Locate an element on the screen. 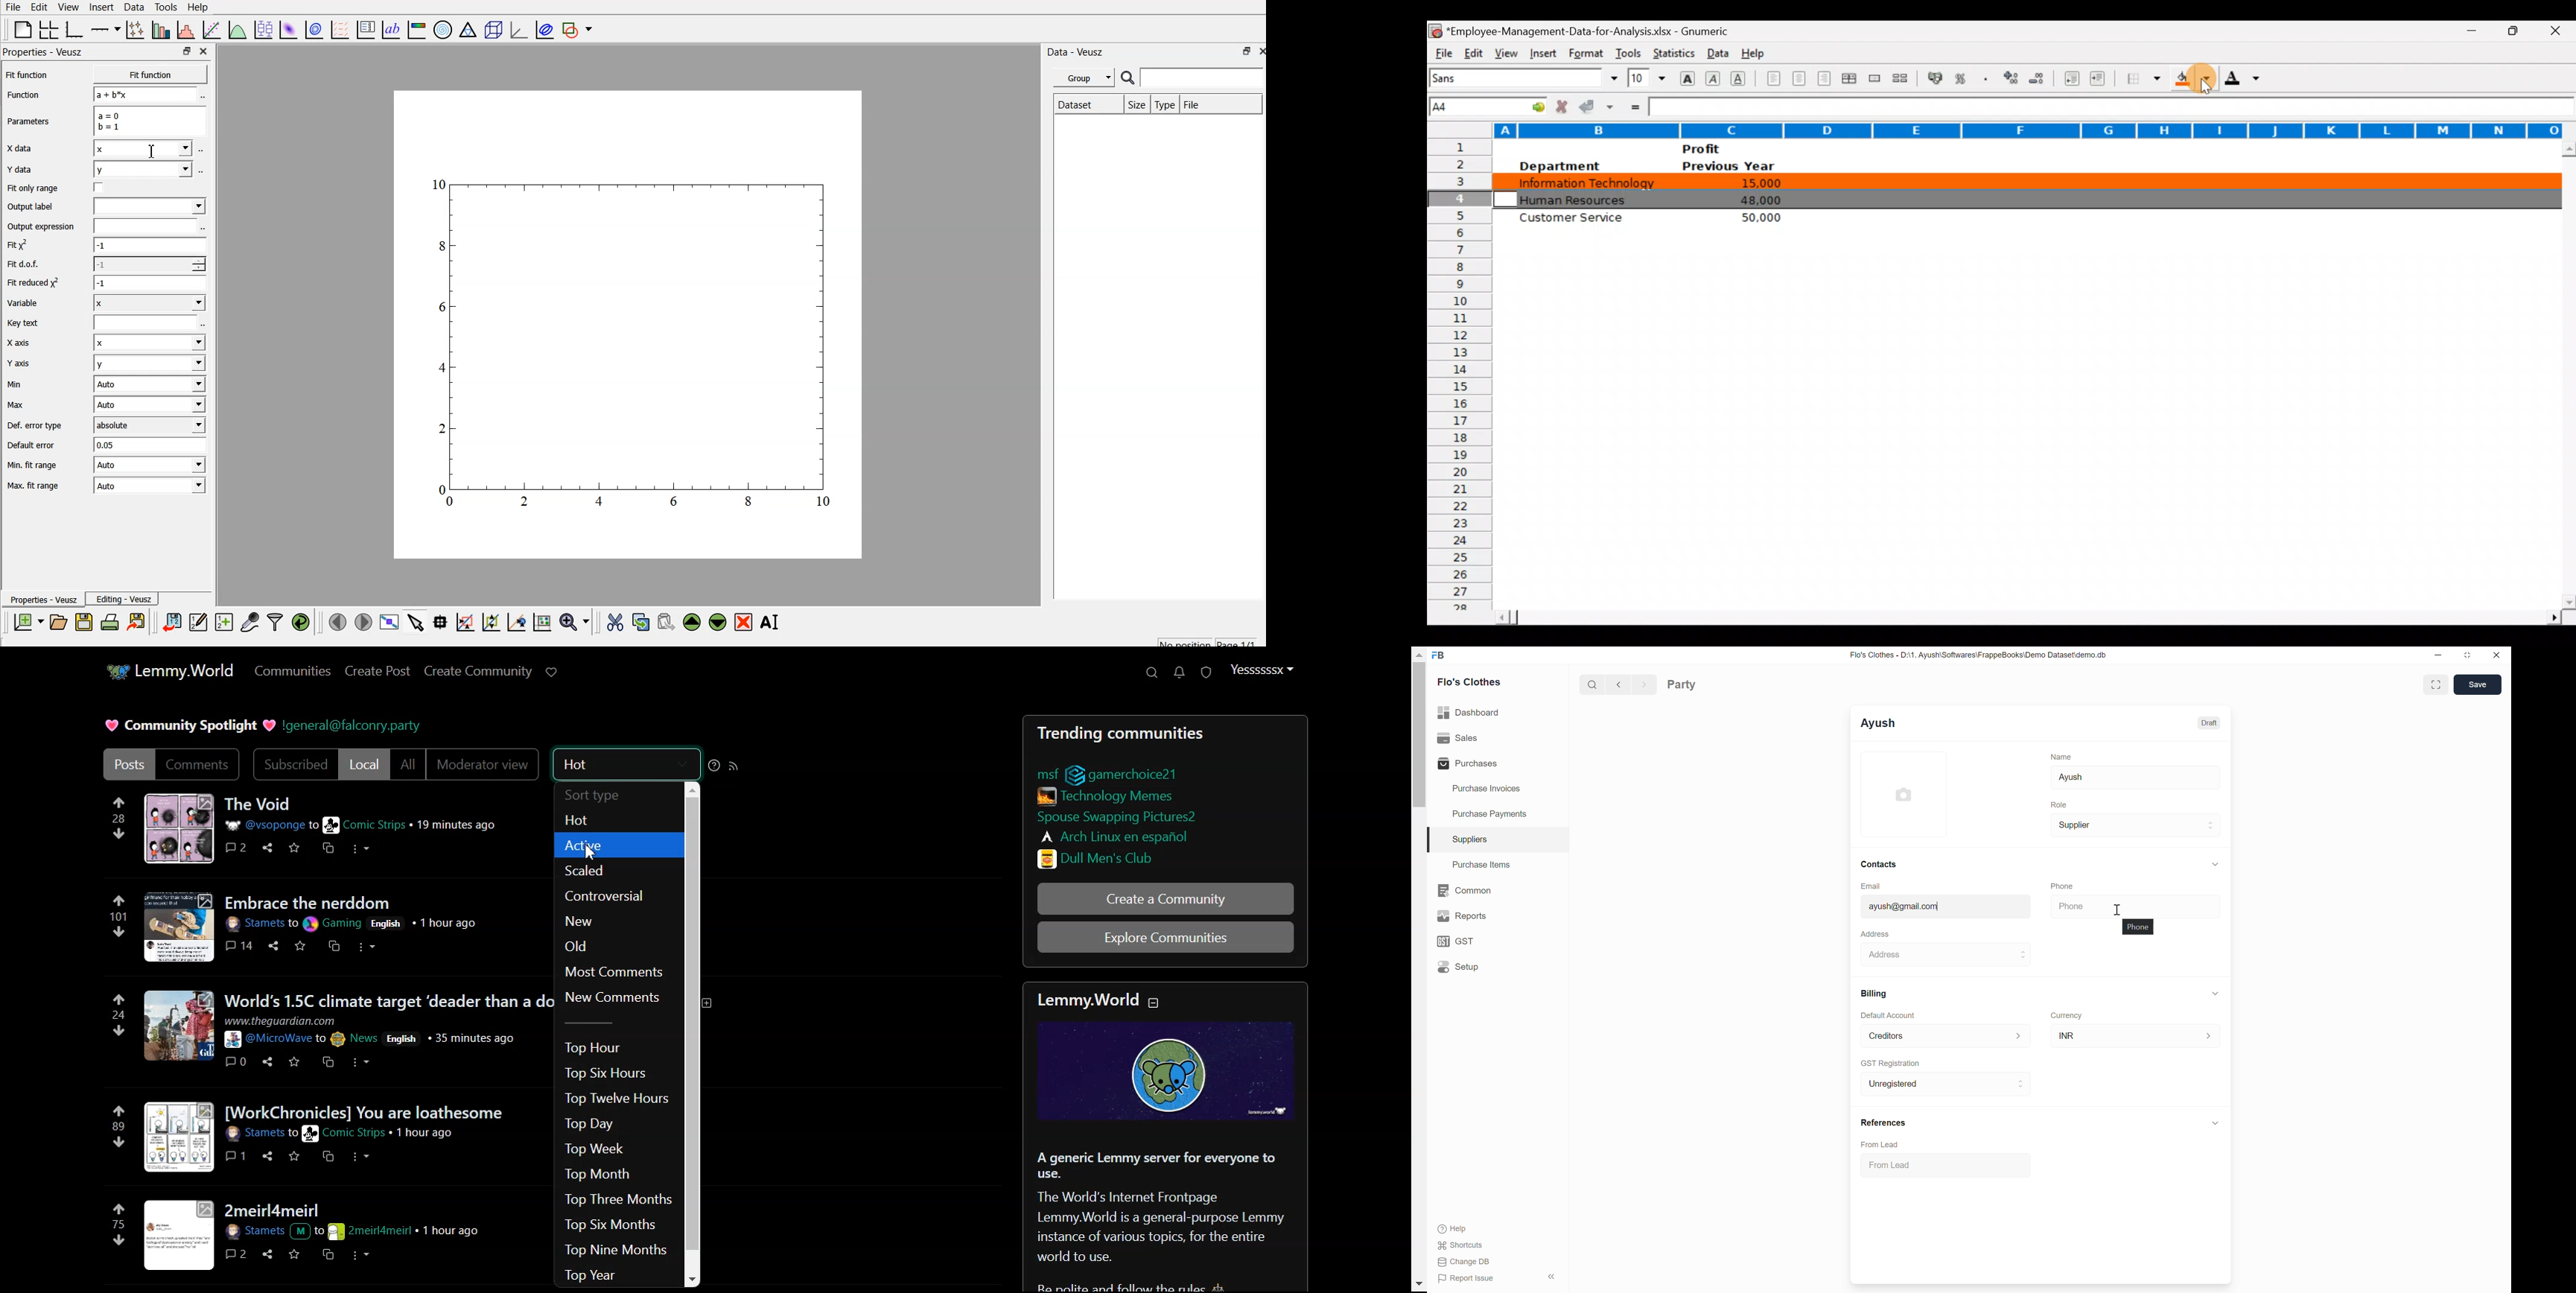 Image resolution: width=2576 pixels, height=1316 pixels. Save is located at coordinates (2477, 684).